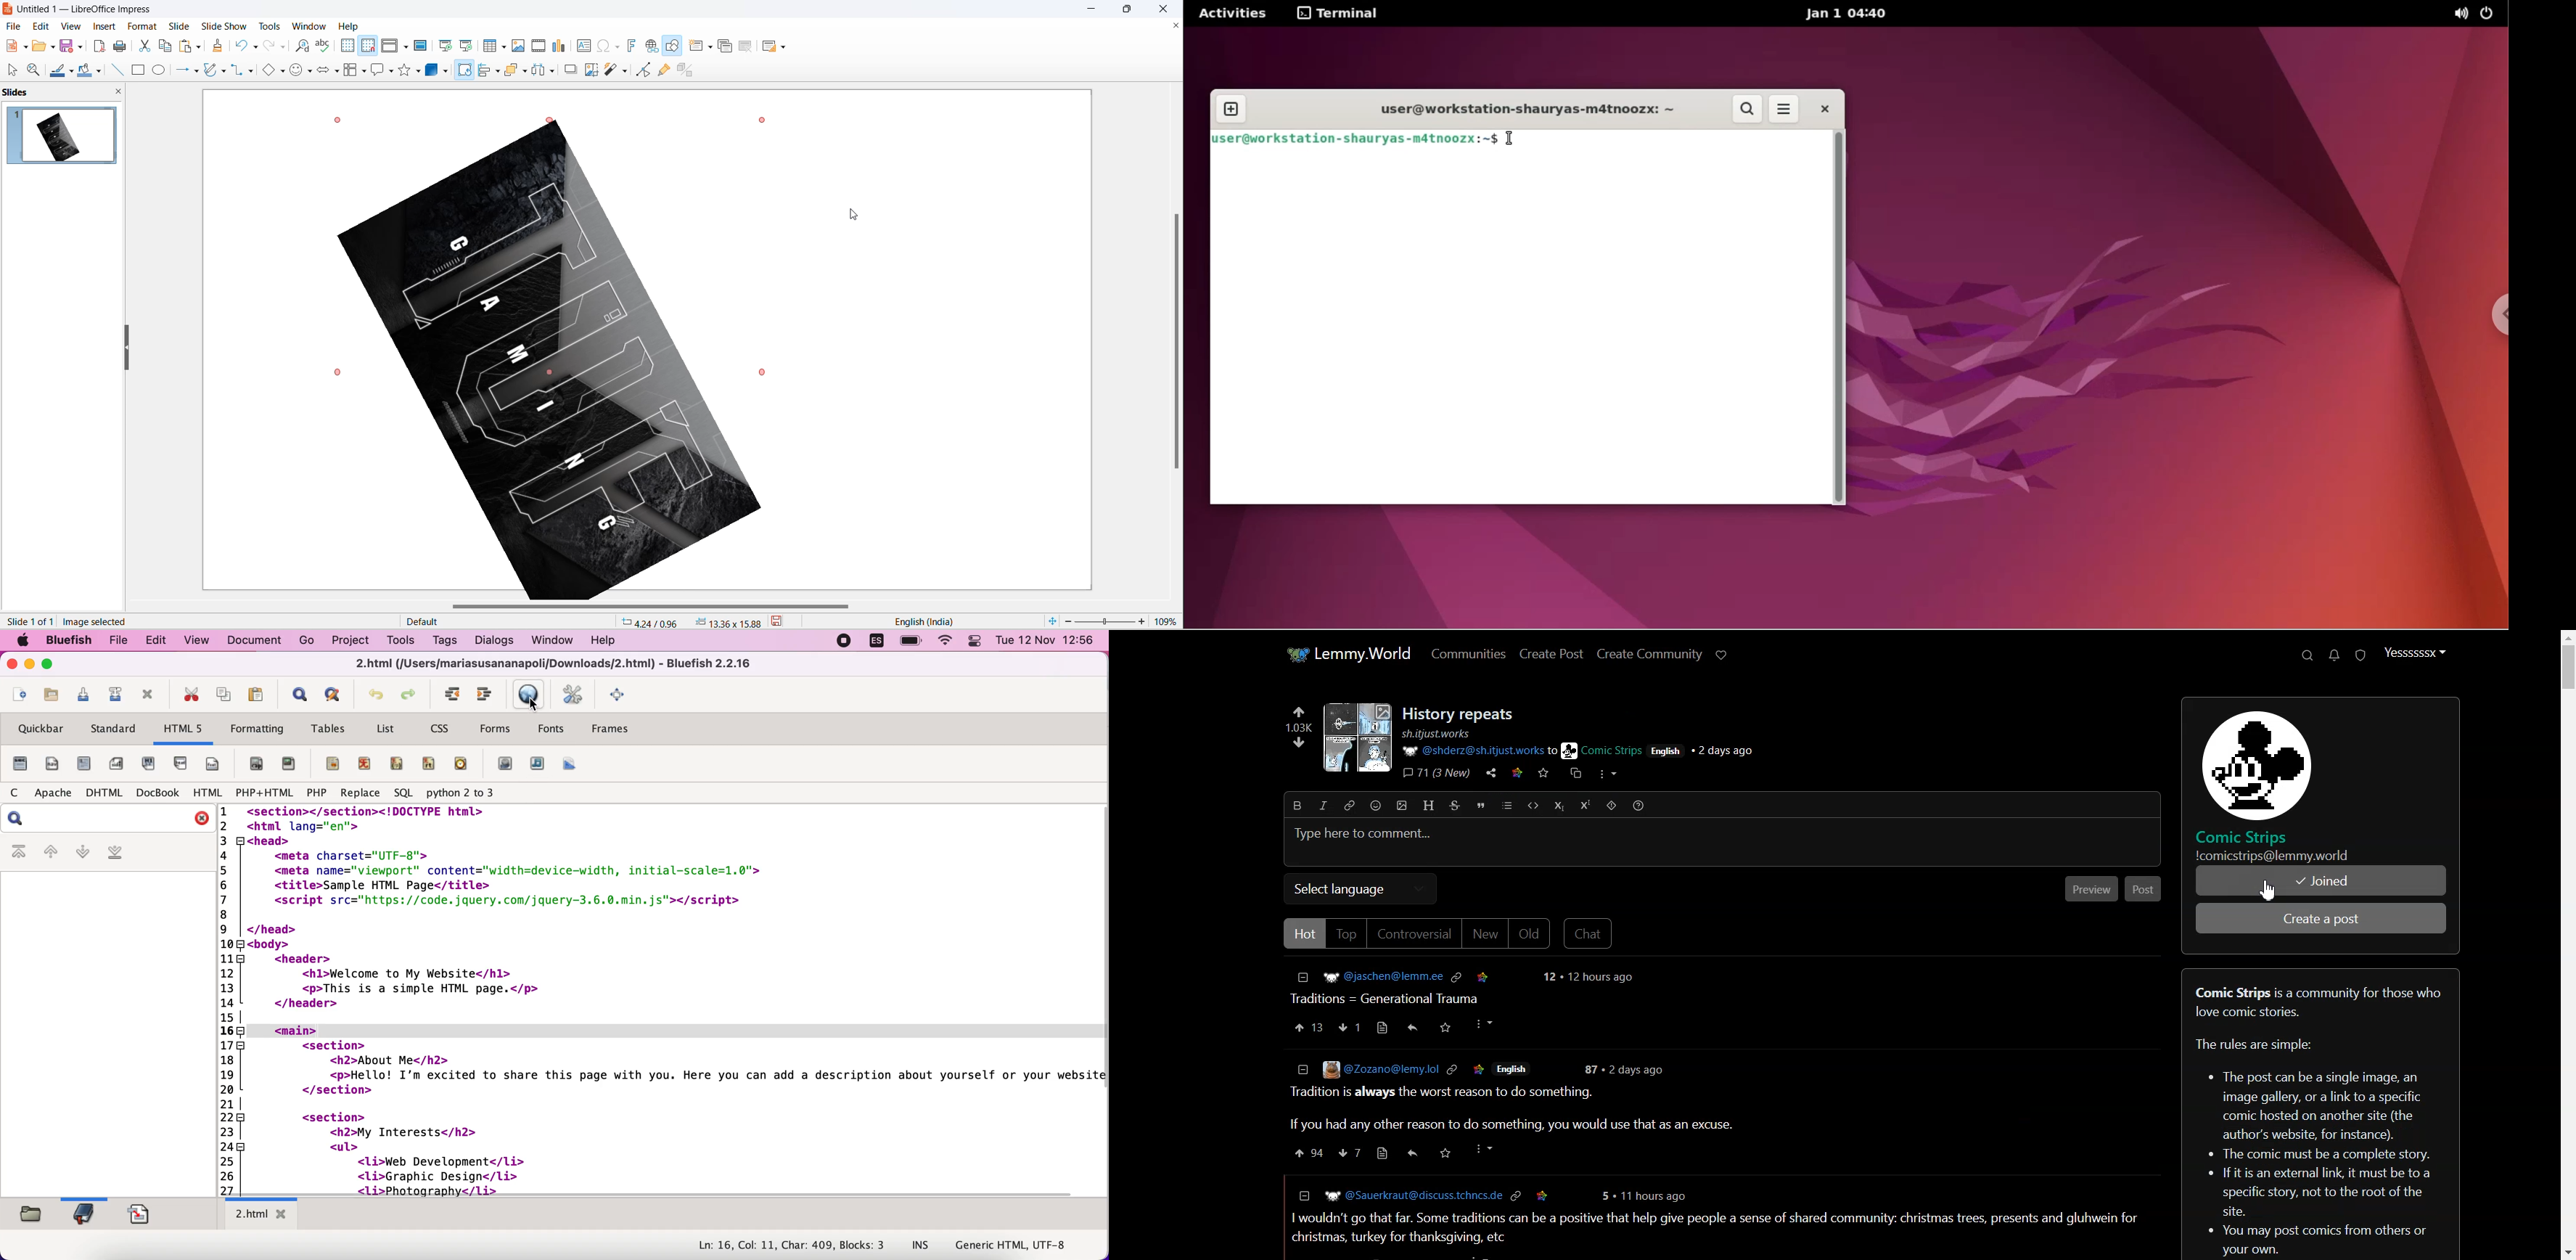  I want to click on table grid, so click(505, 47).